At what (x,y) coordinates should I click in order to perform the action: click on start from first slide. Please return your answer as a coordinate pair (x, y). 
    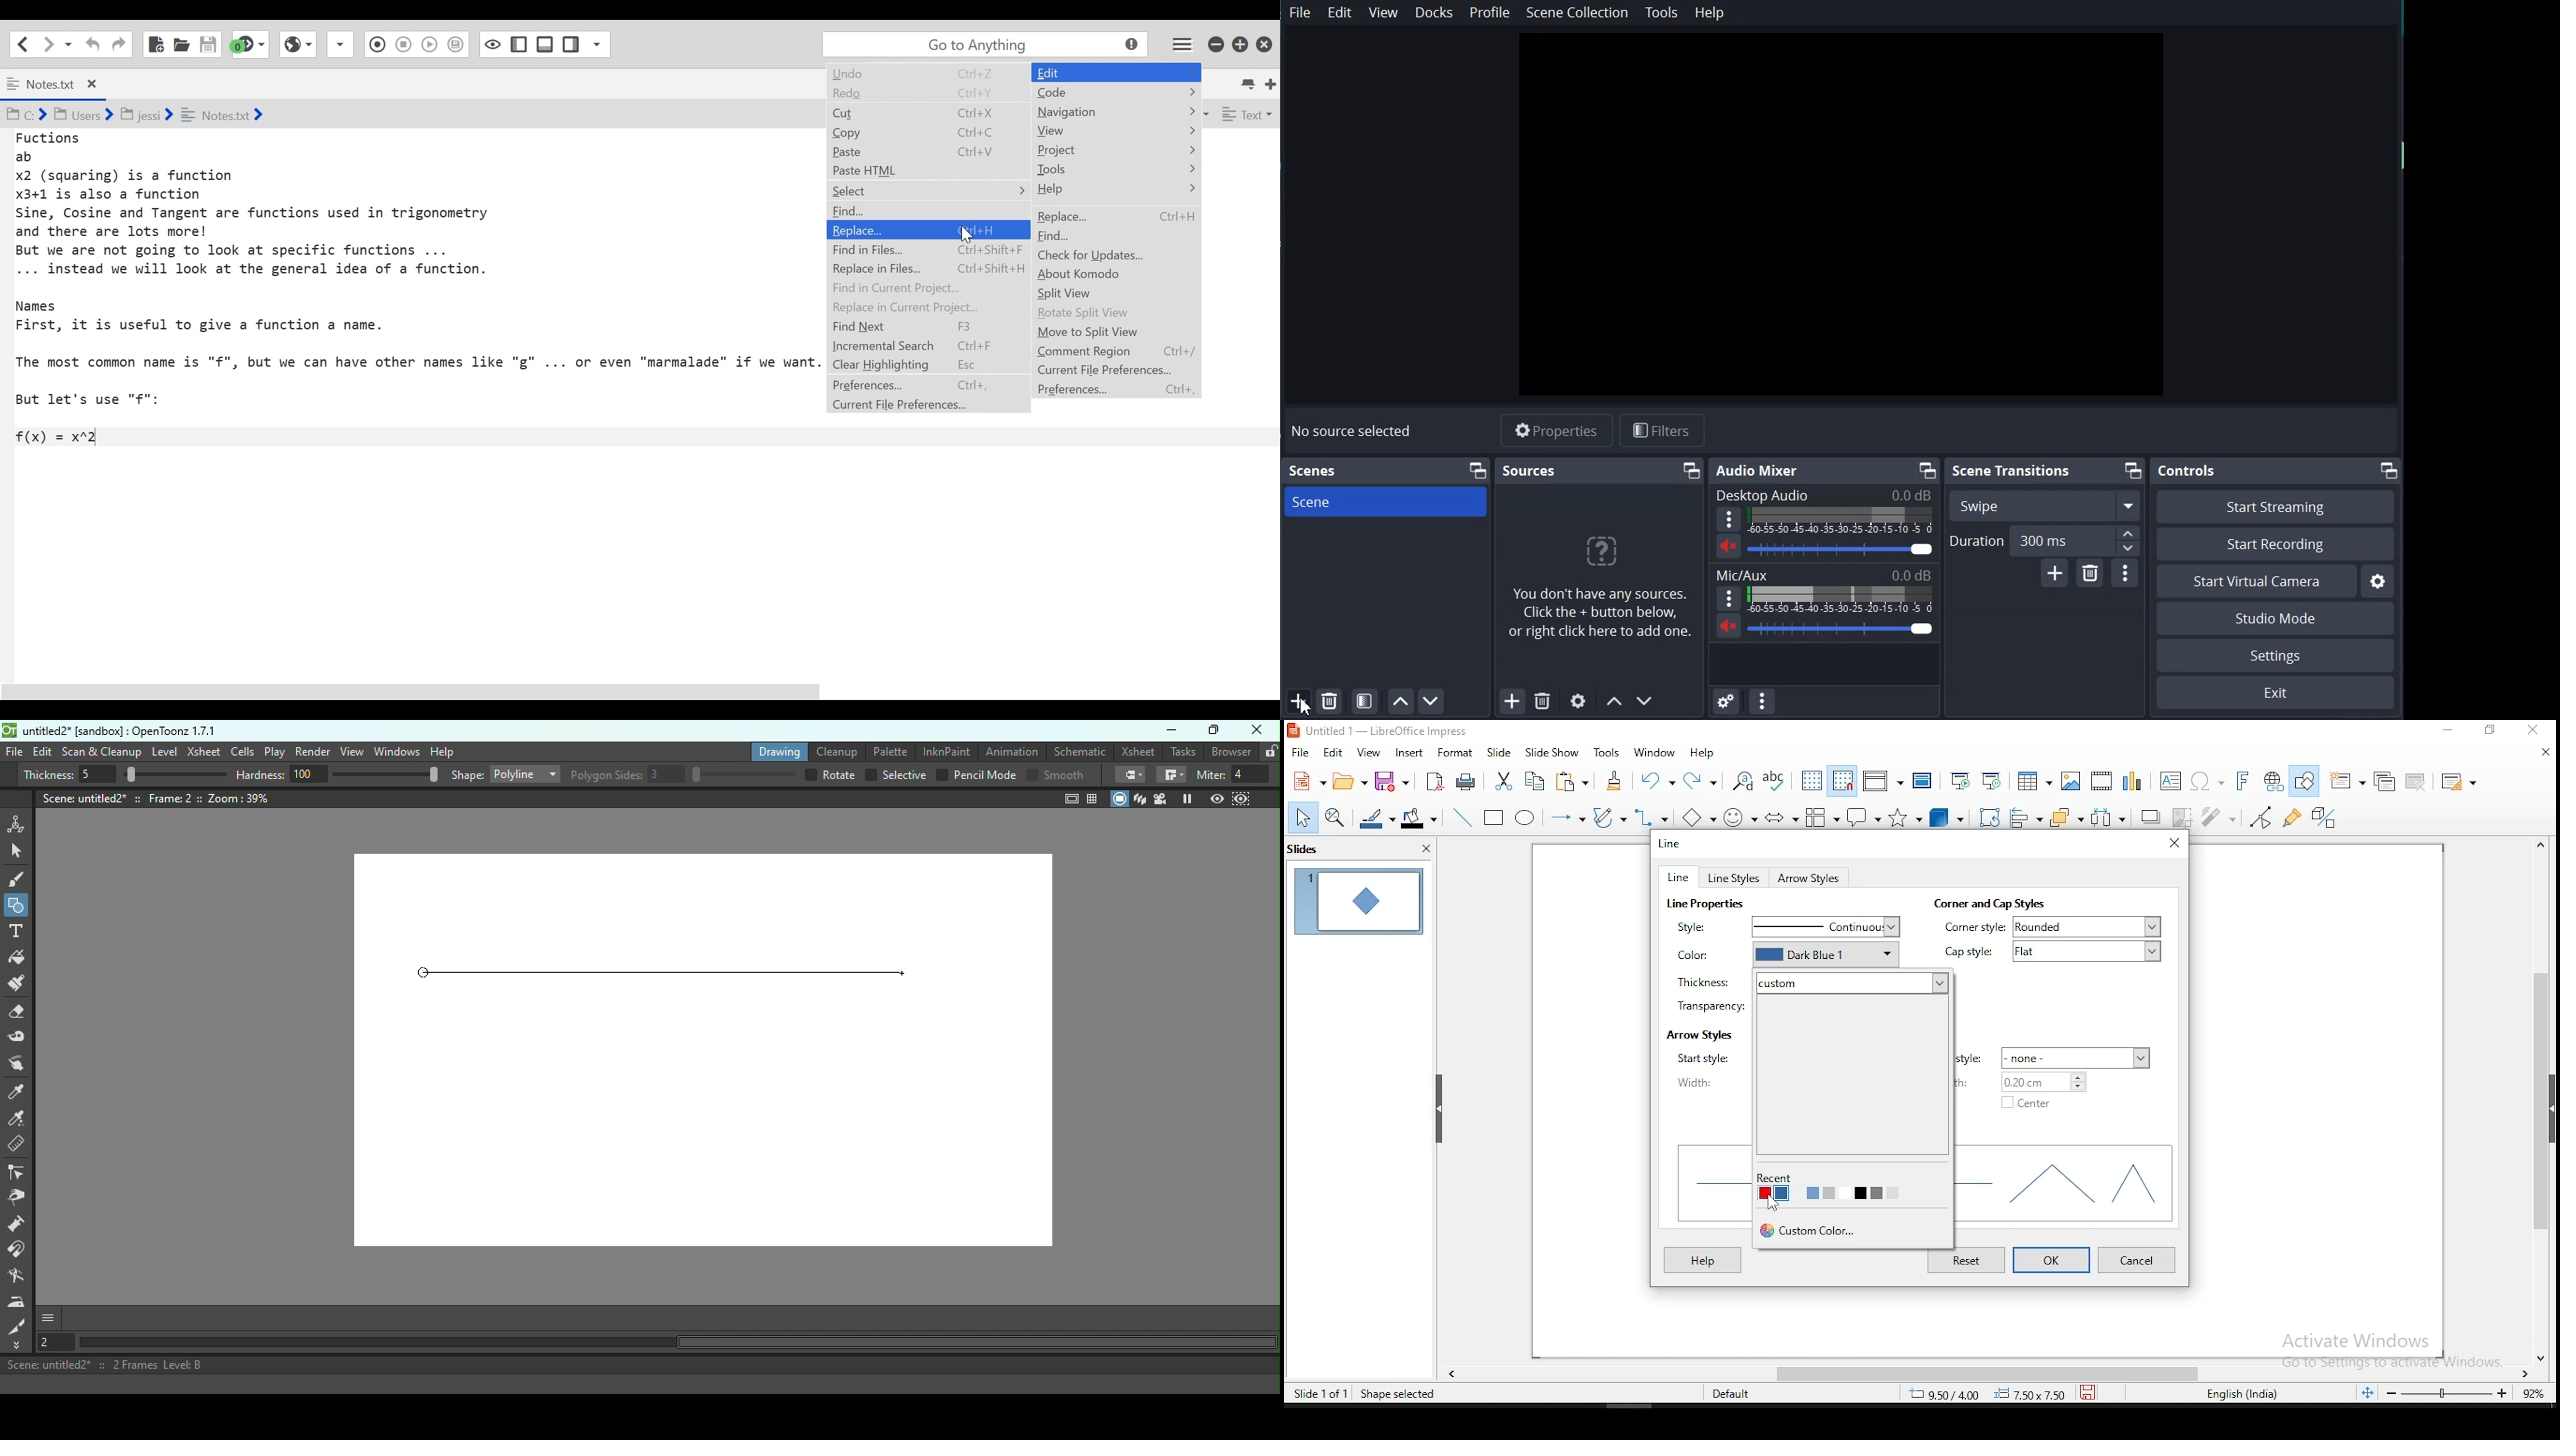
    Looking at the image, I should click on (1959, 780).